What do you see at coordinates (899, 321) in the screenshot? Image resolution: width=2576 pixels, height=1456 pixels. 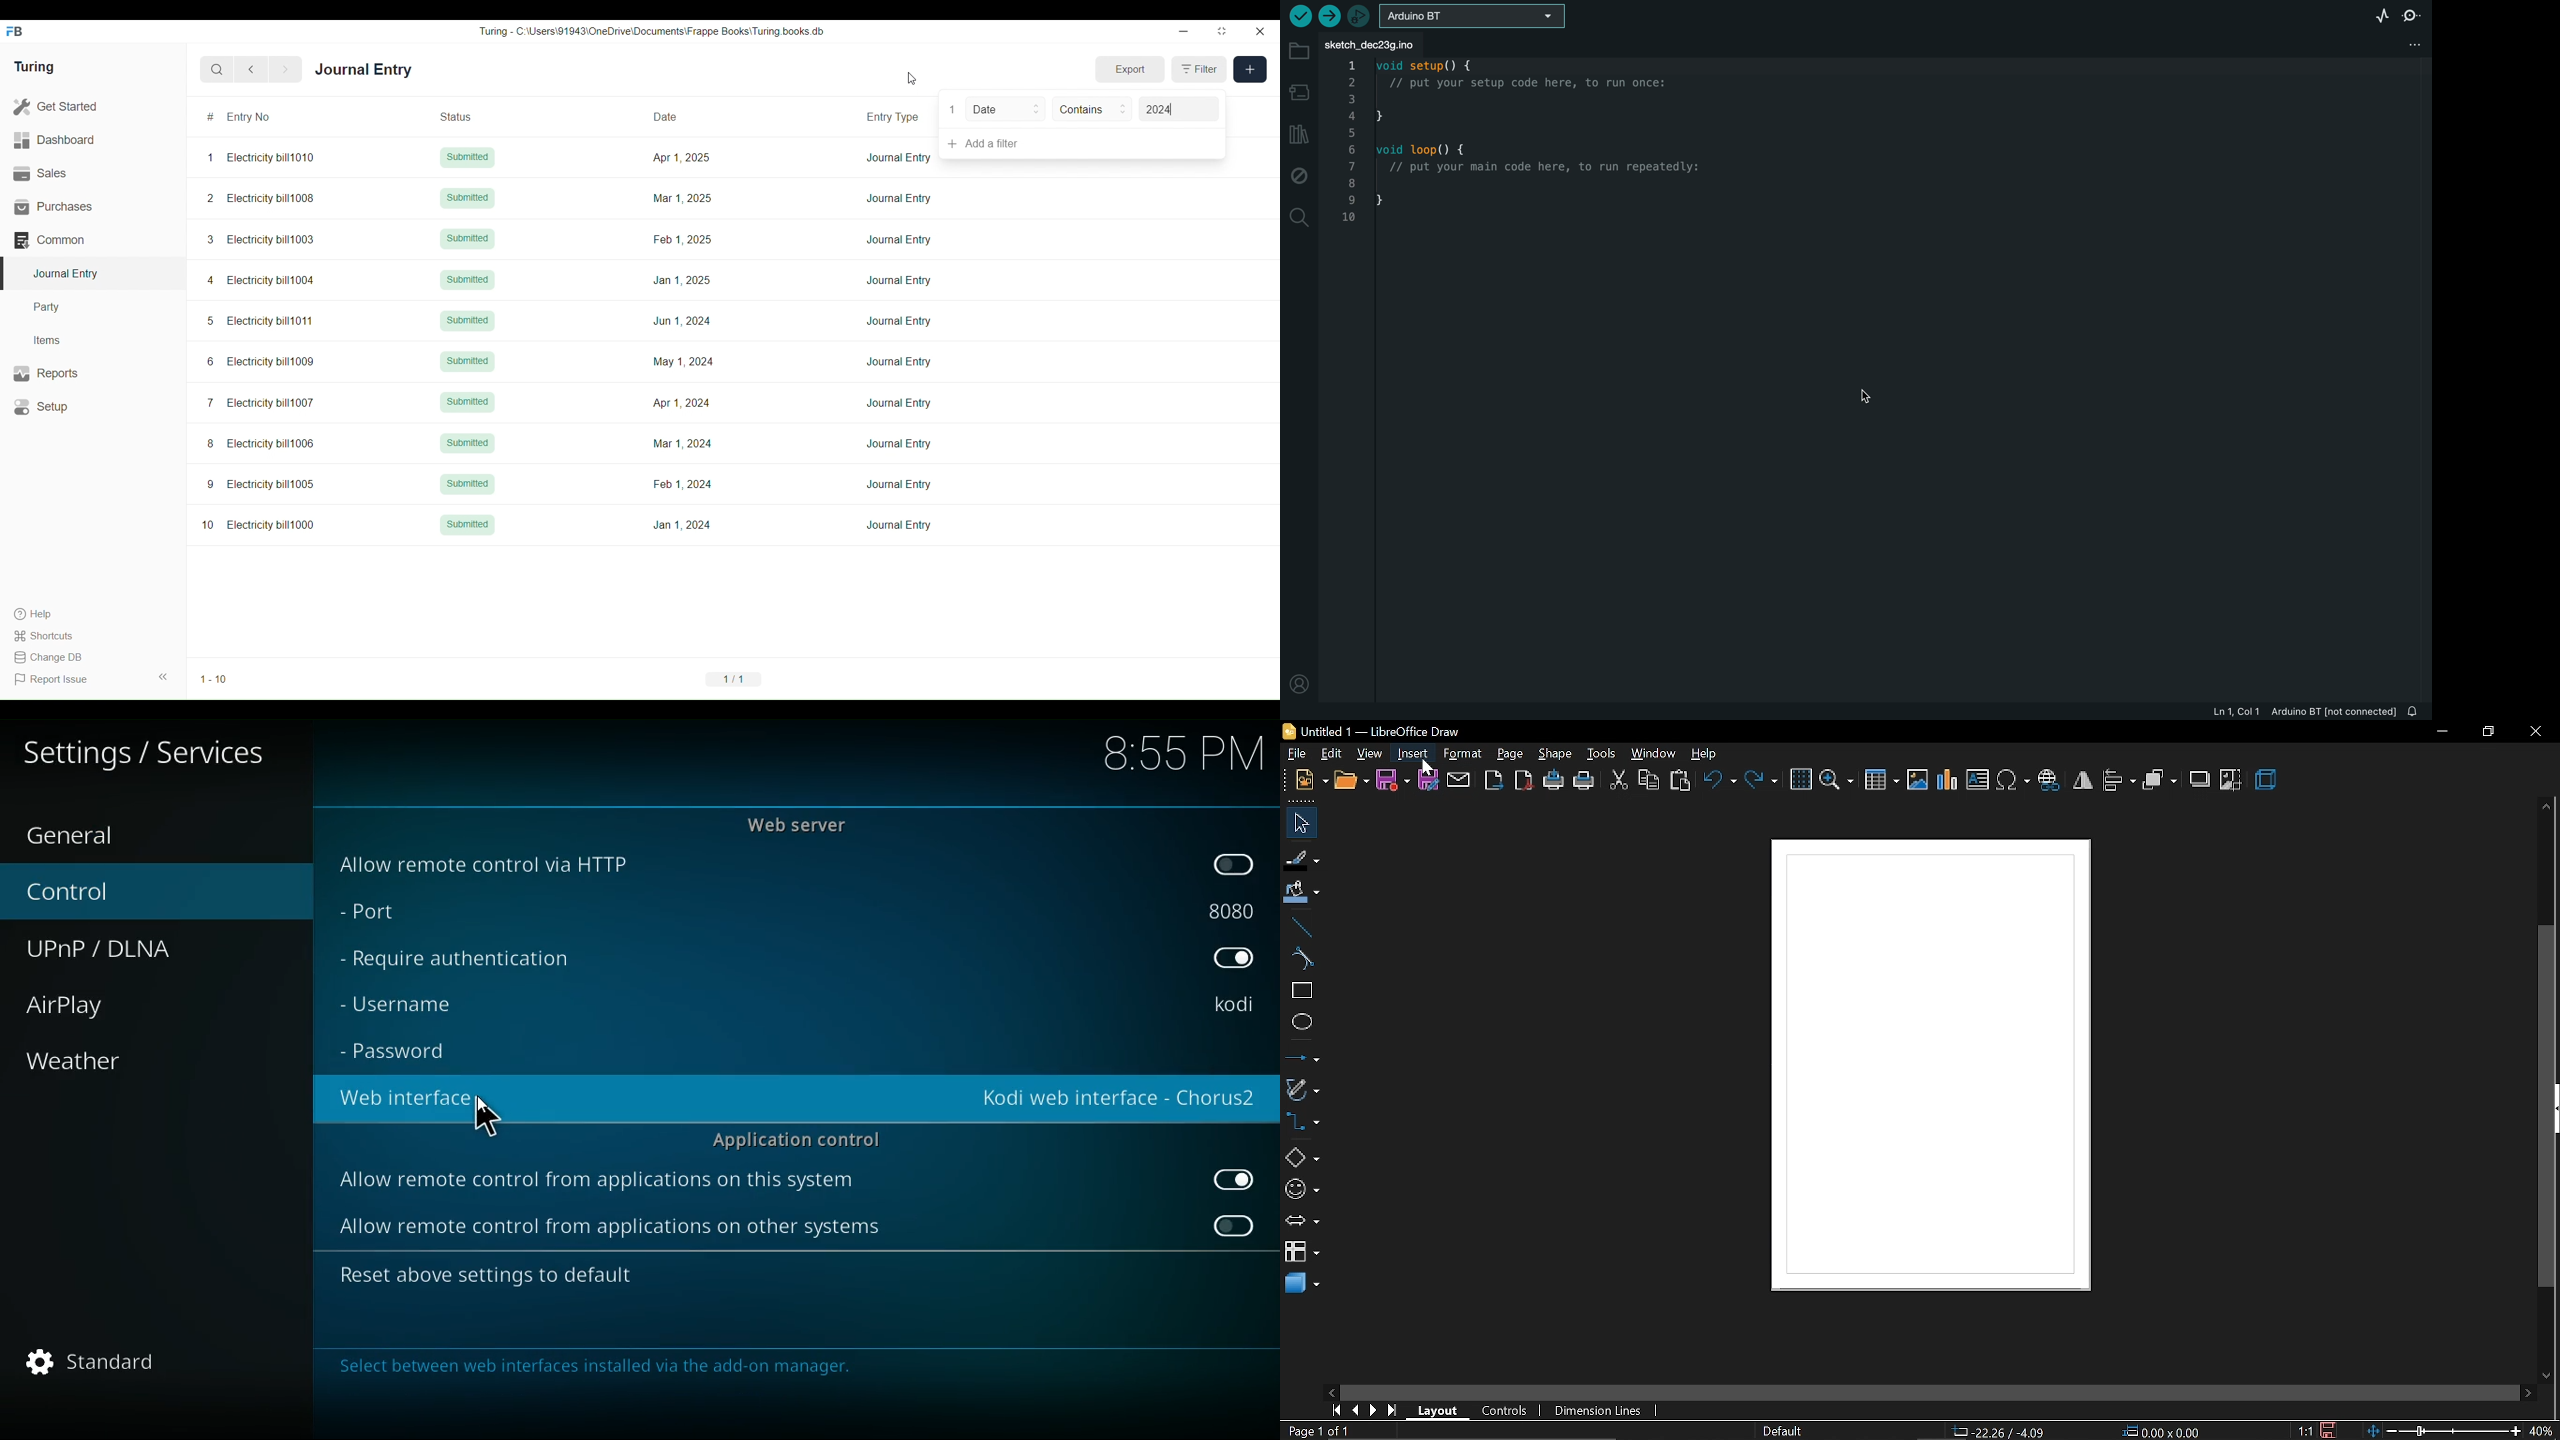 I see `Journal Entry` at bounding box center [899, 321].